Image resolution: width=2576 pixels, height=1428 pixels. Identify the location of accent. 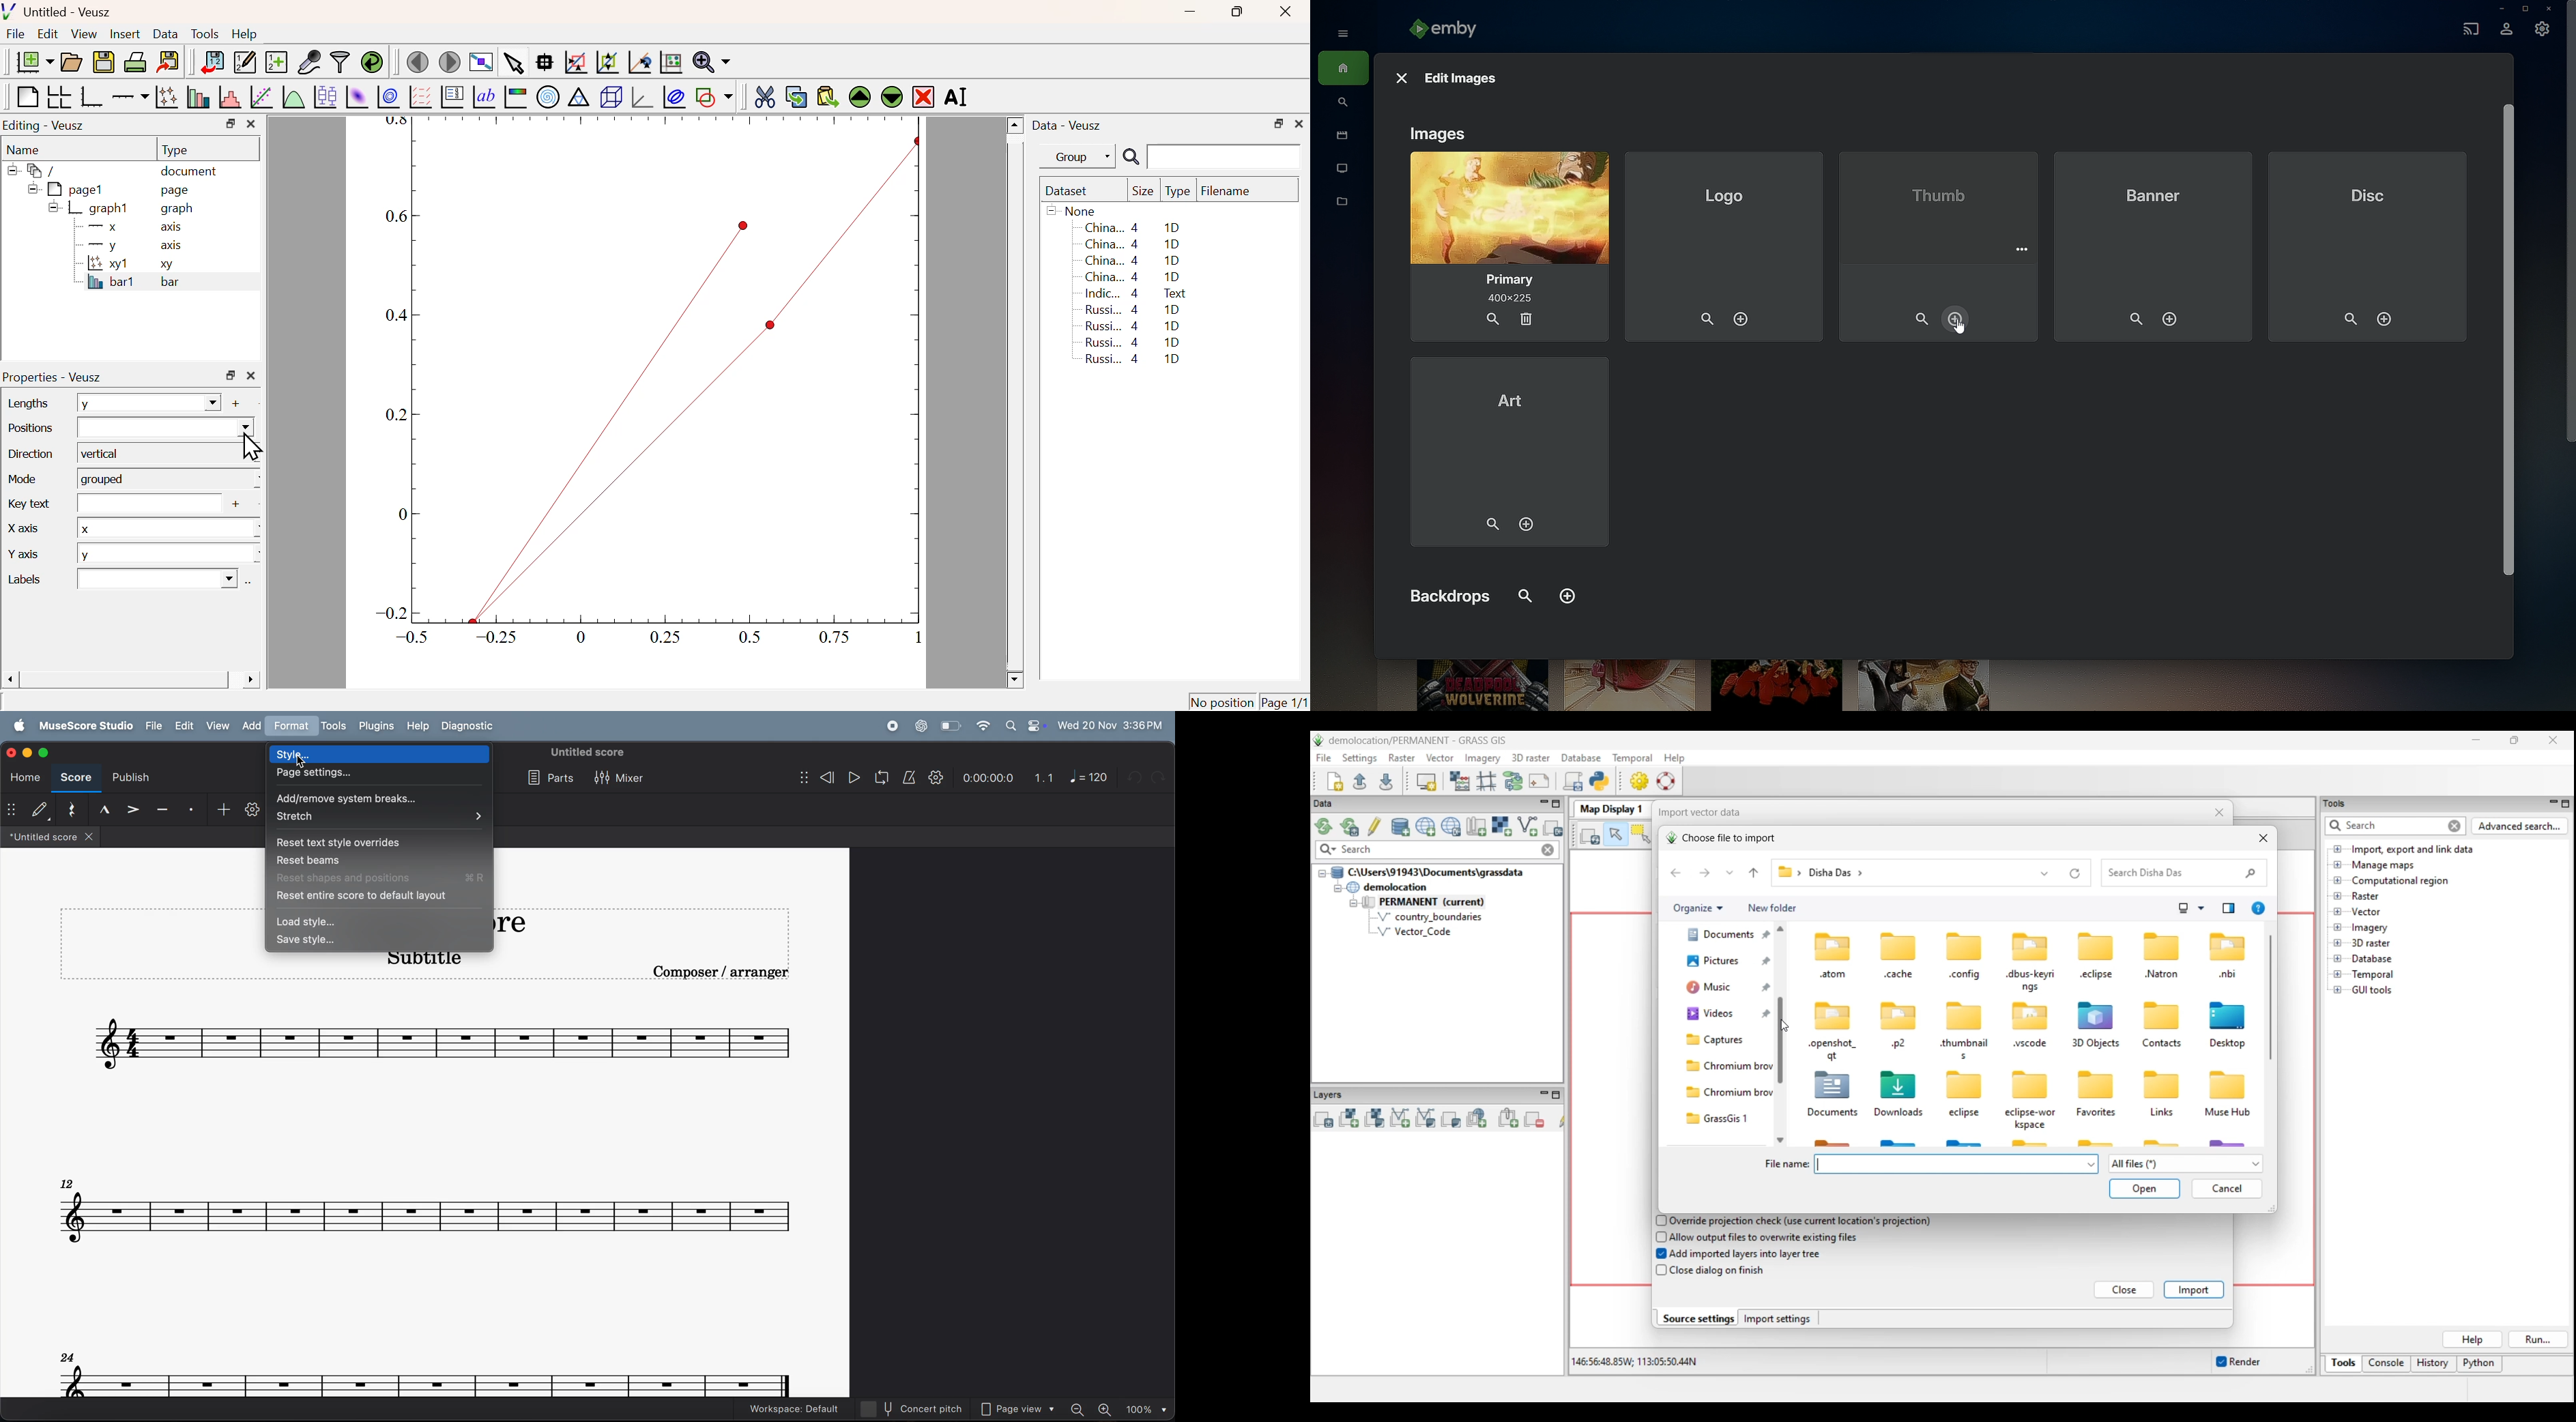
(135, 810).